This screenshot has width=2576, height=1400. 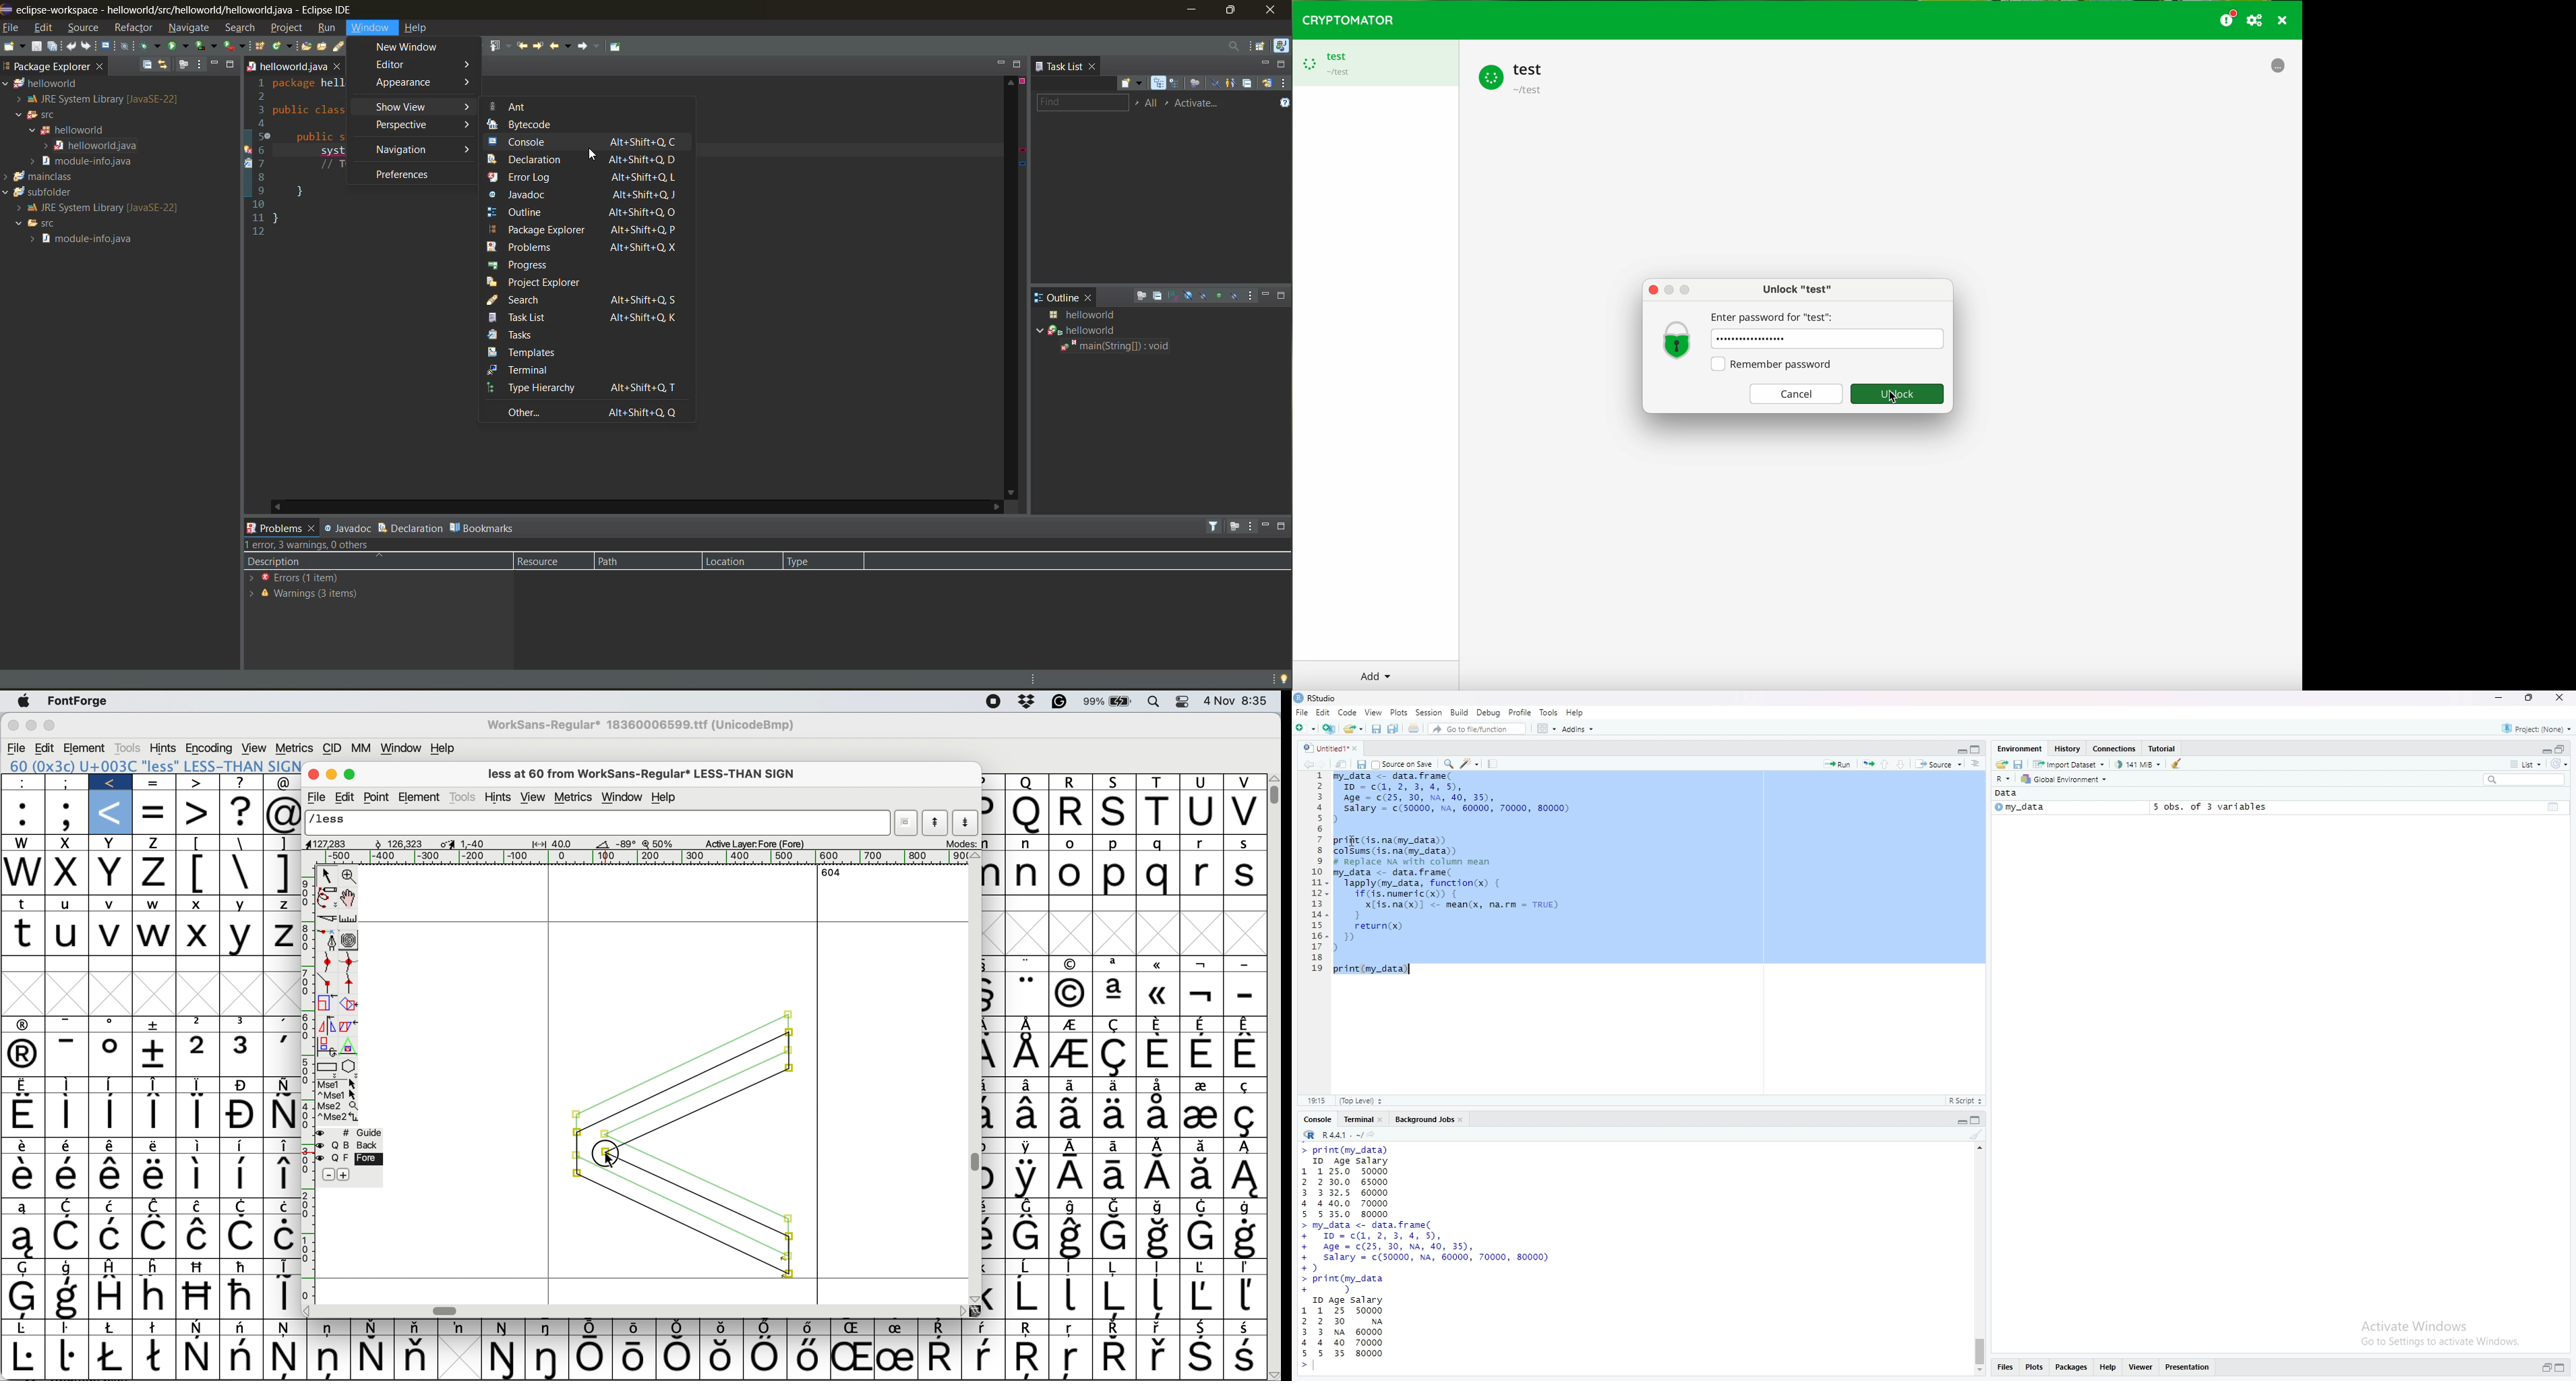 I want to click on Symbol, so click(x=155, y=1083).